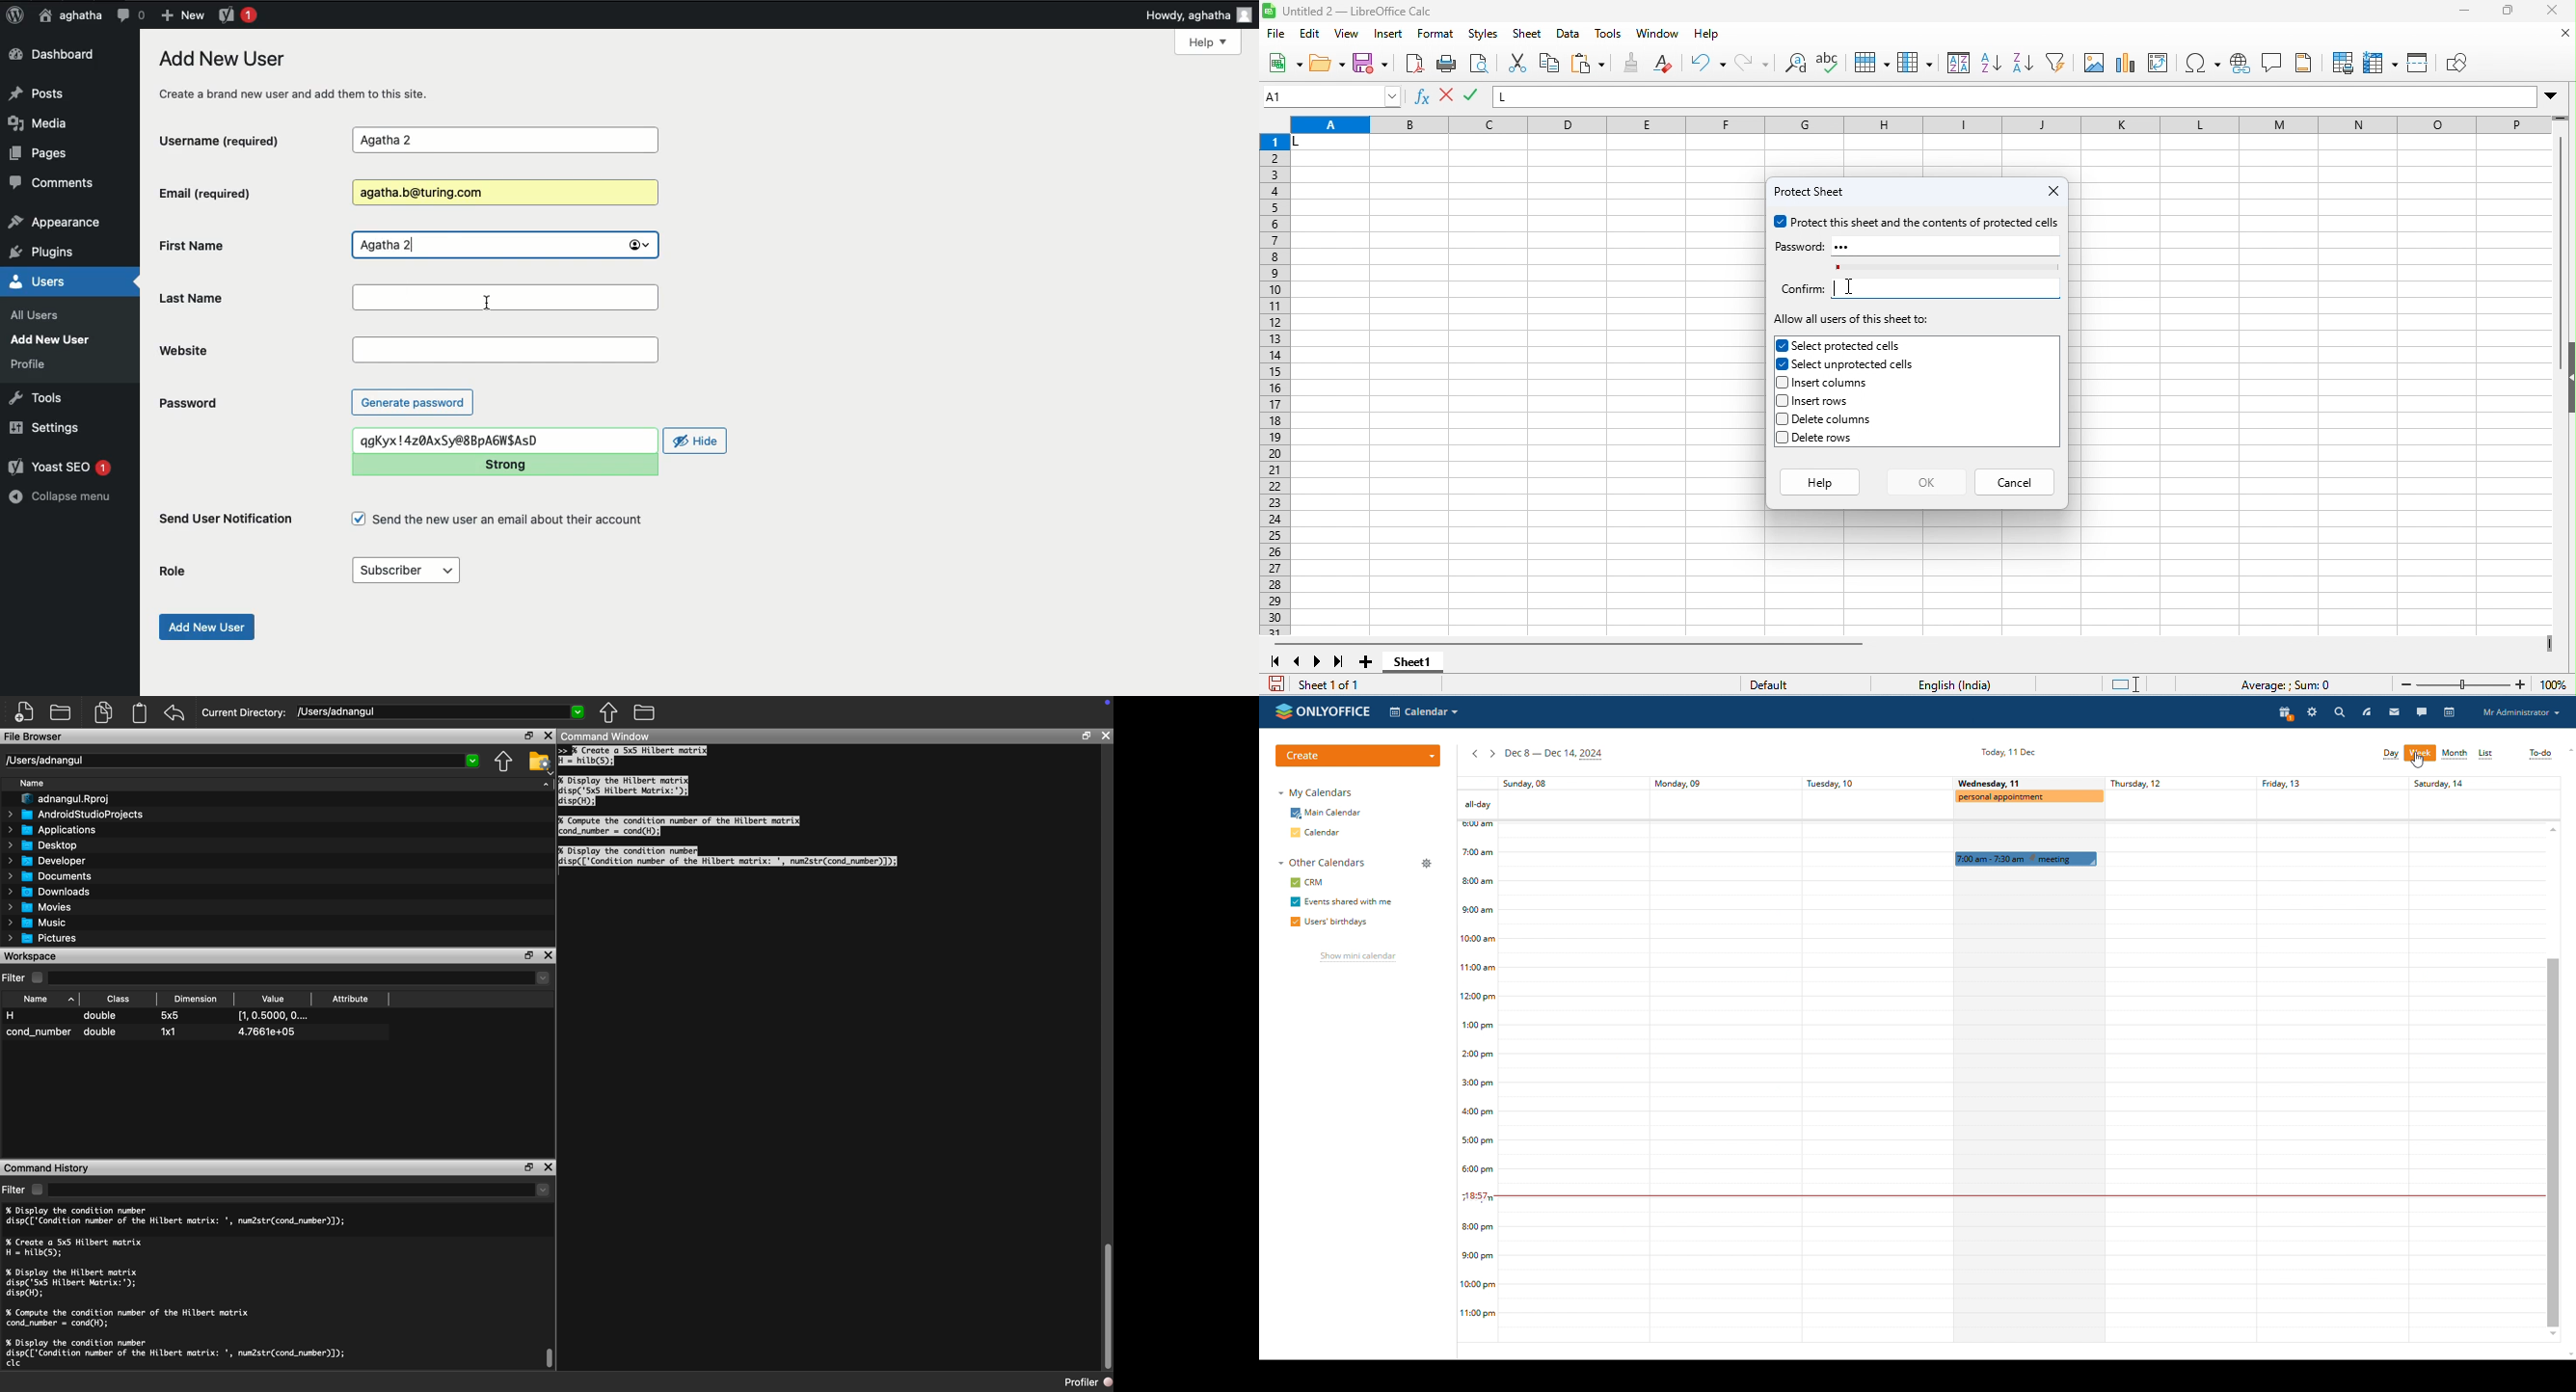  Describe the element at coordinates (235, 139) in the screenshot. I see `Username (required)` at that location.